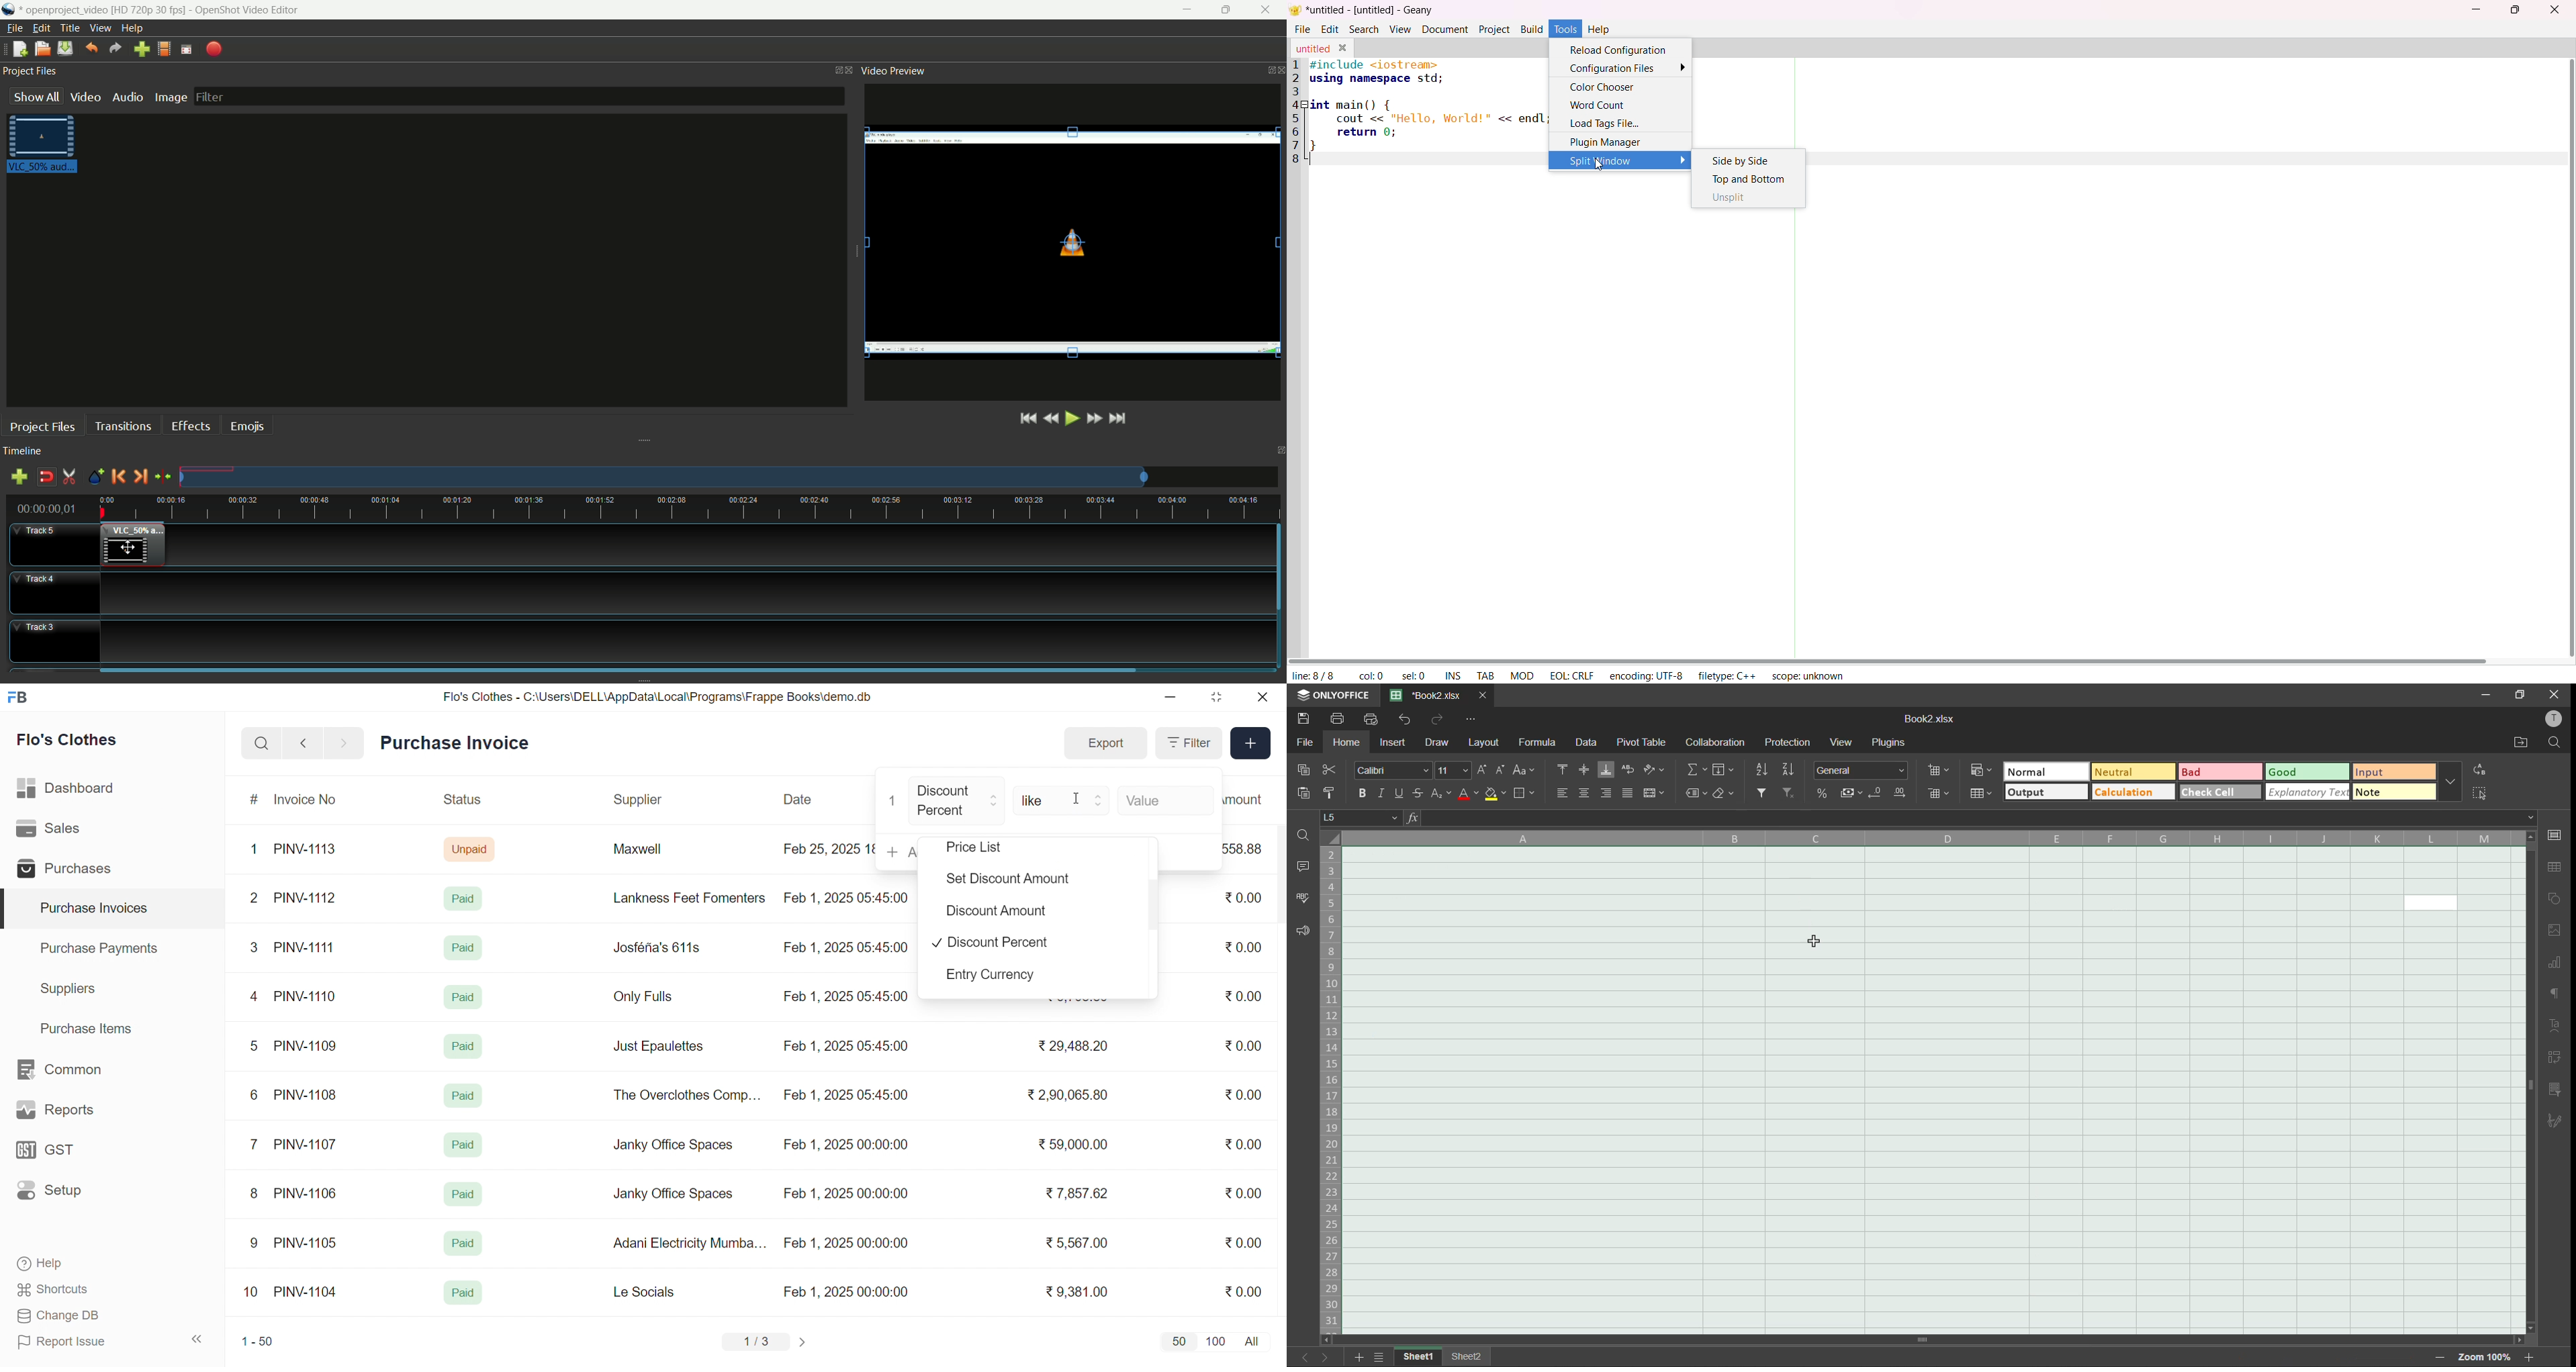 The image size is (2576, 1372). Describe the element at coordinates (1331, 789) in the screenshot. I see `copy style` at that location.